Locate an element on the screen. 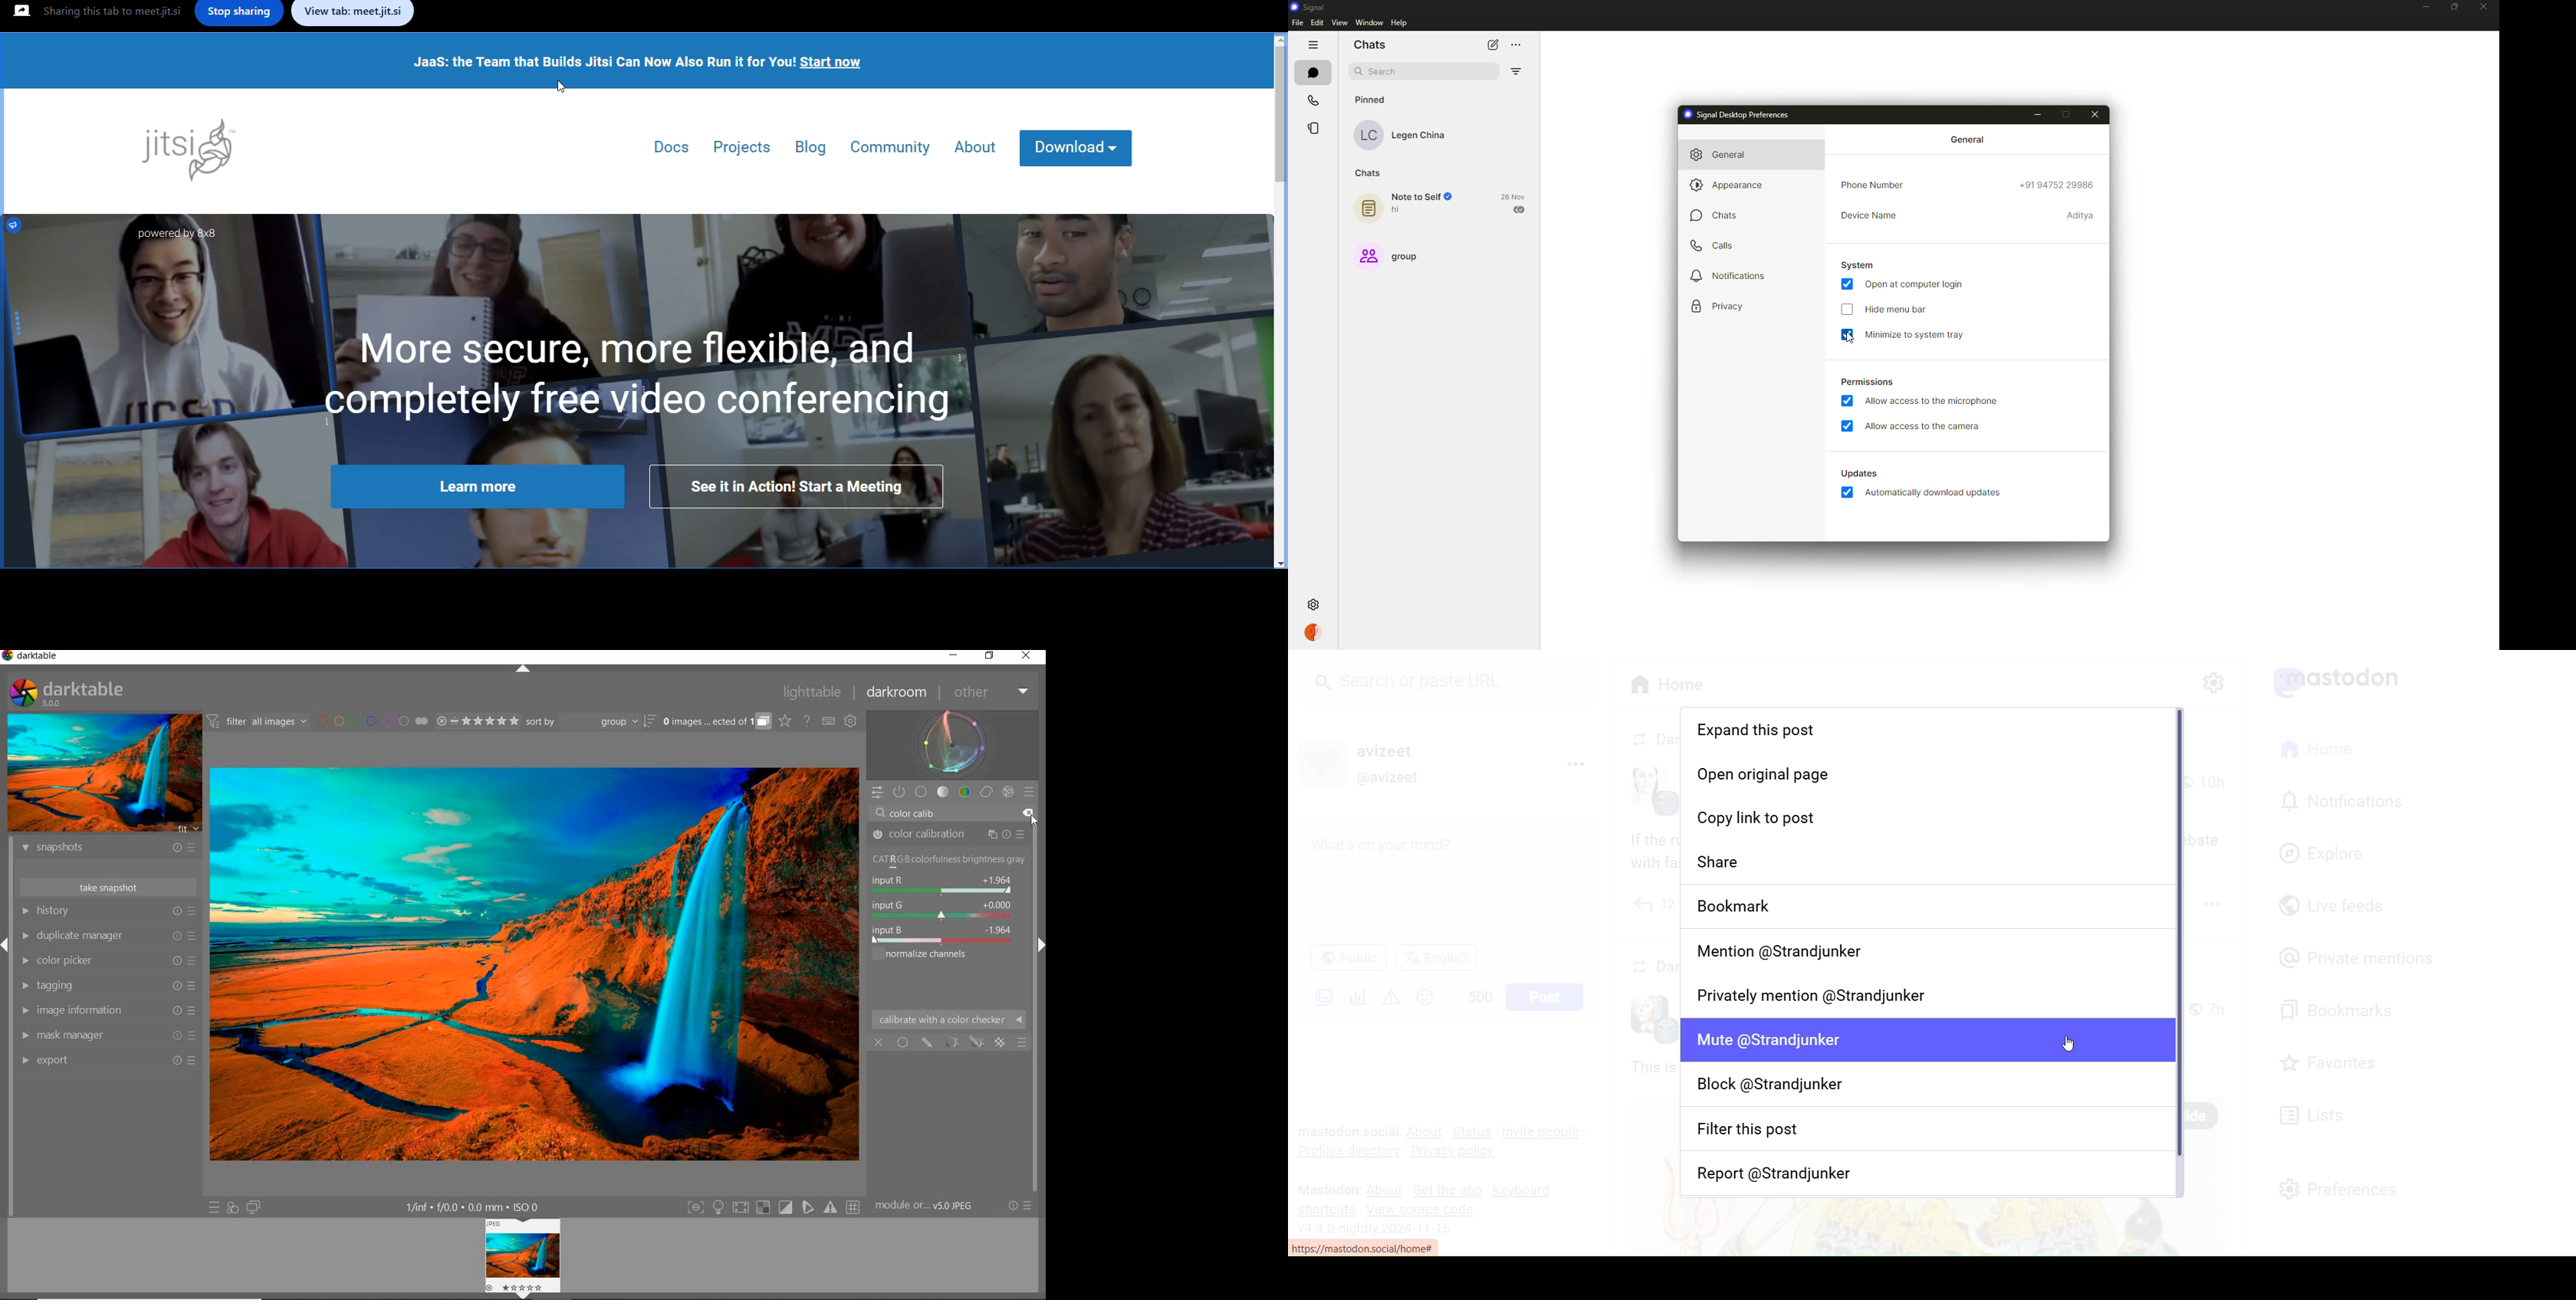  image  is located at coordinates (524, 1254).